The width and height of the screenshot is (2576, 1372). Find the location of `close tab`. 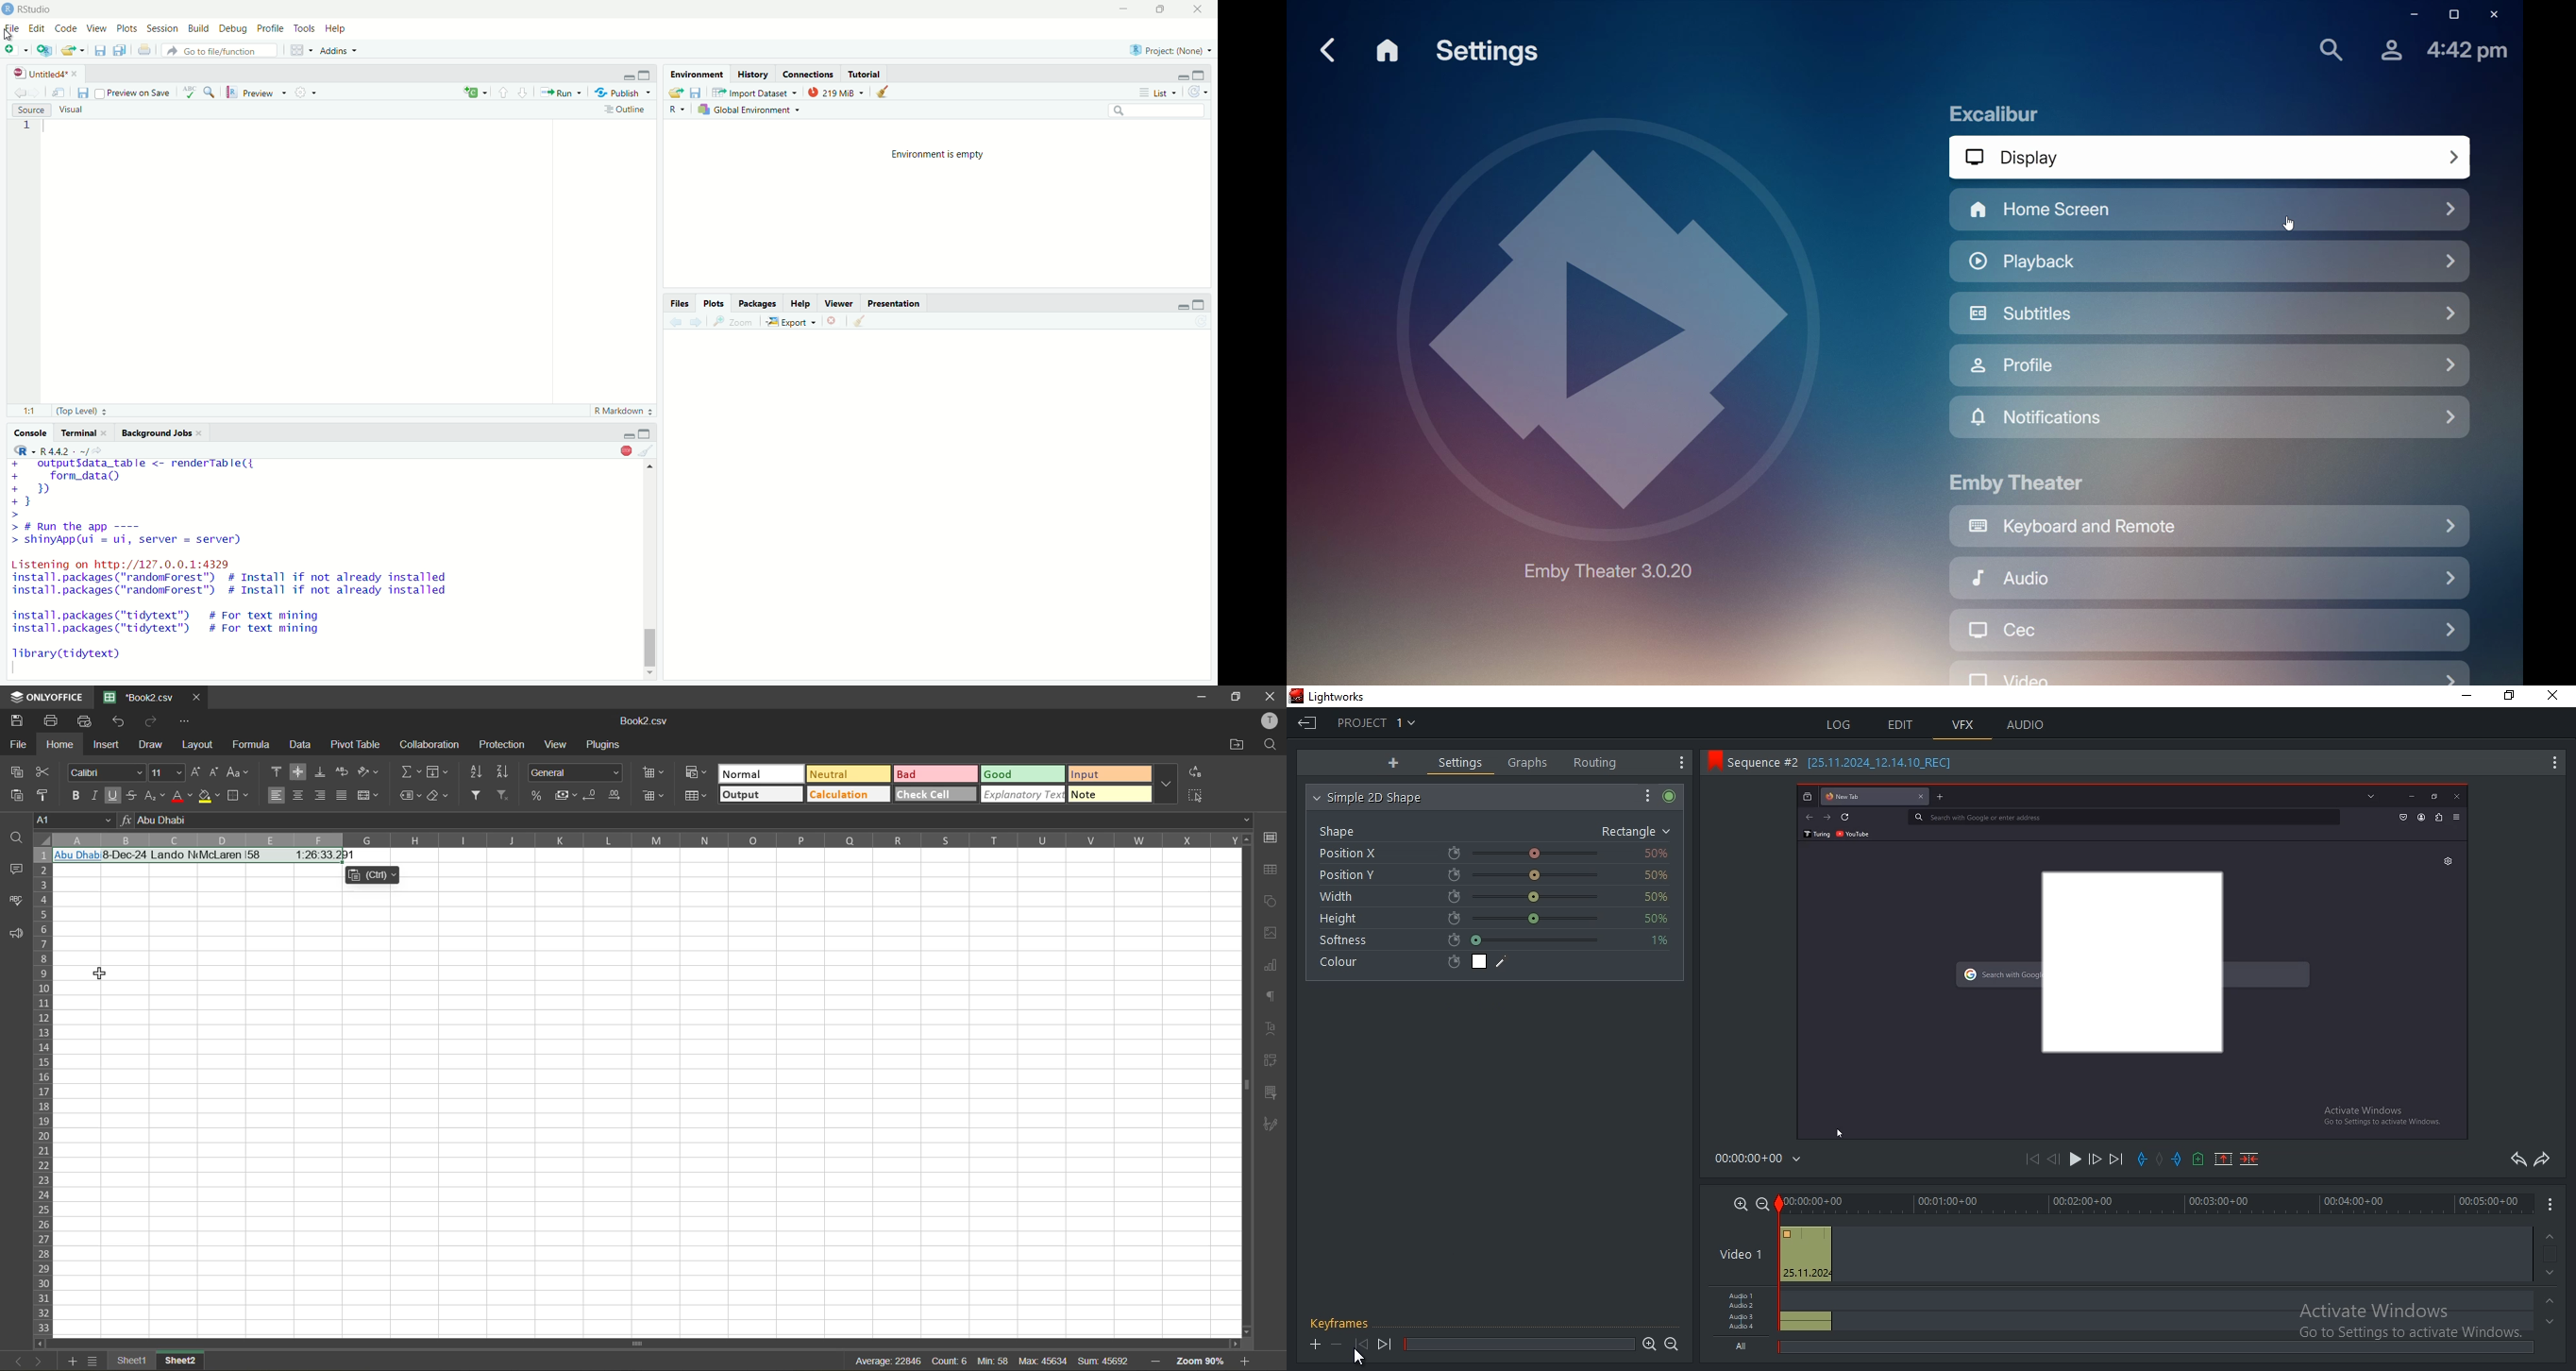

close tab is located at coordinates (194, 696).